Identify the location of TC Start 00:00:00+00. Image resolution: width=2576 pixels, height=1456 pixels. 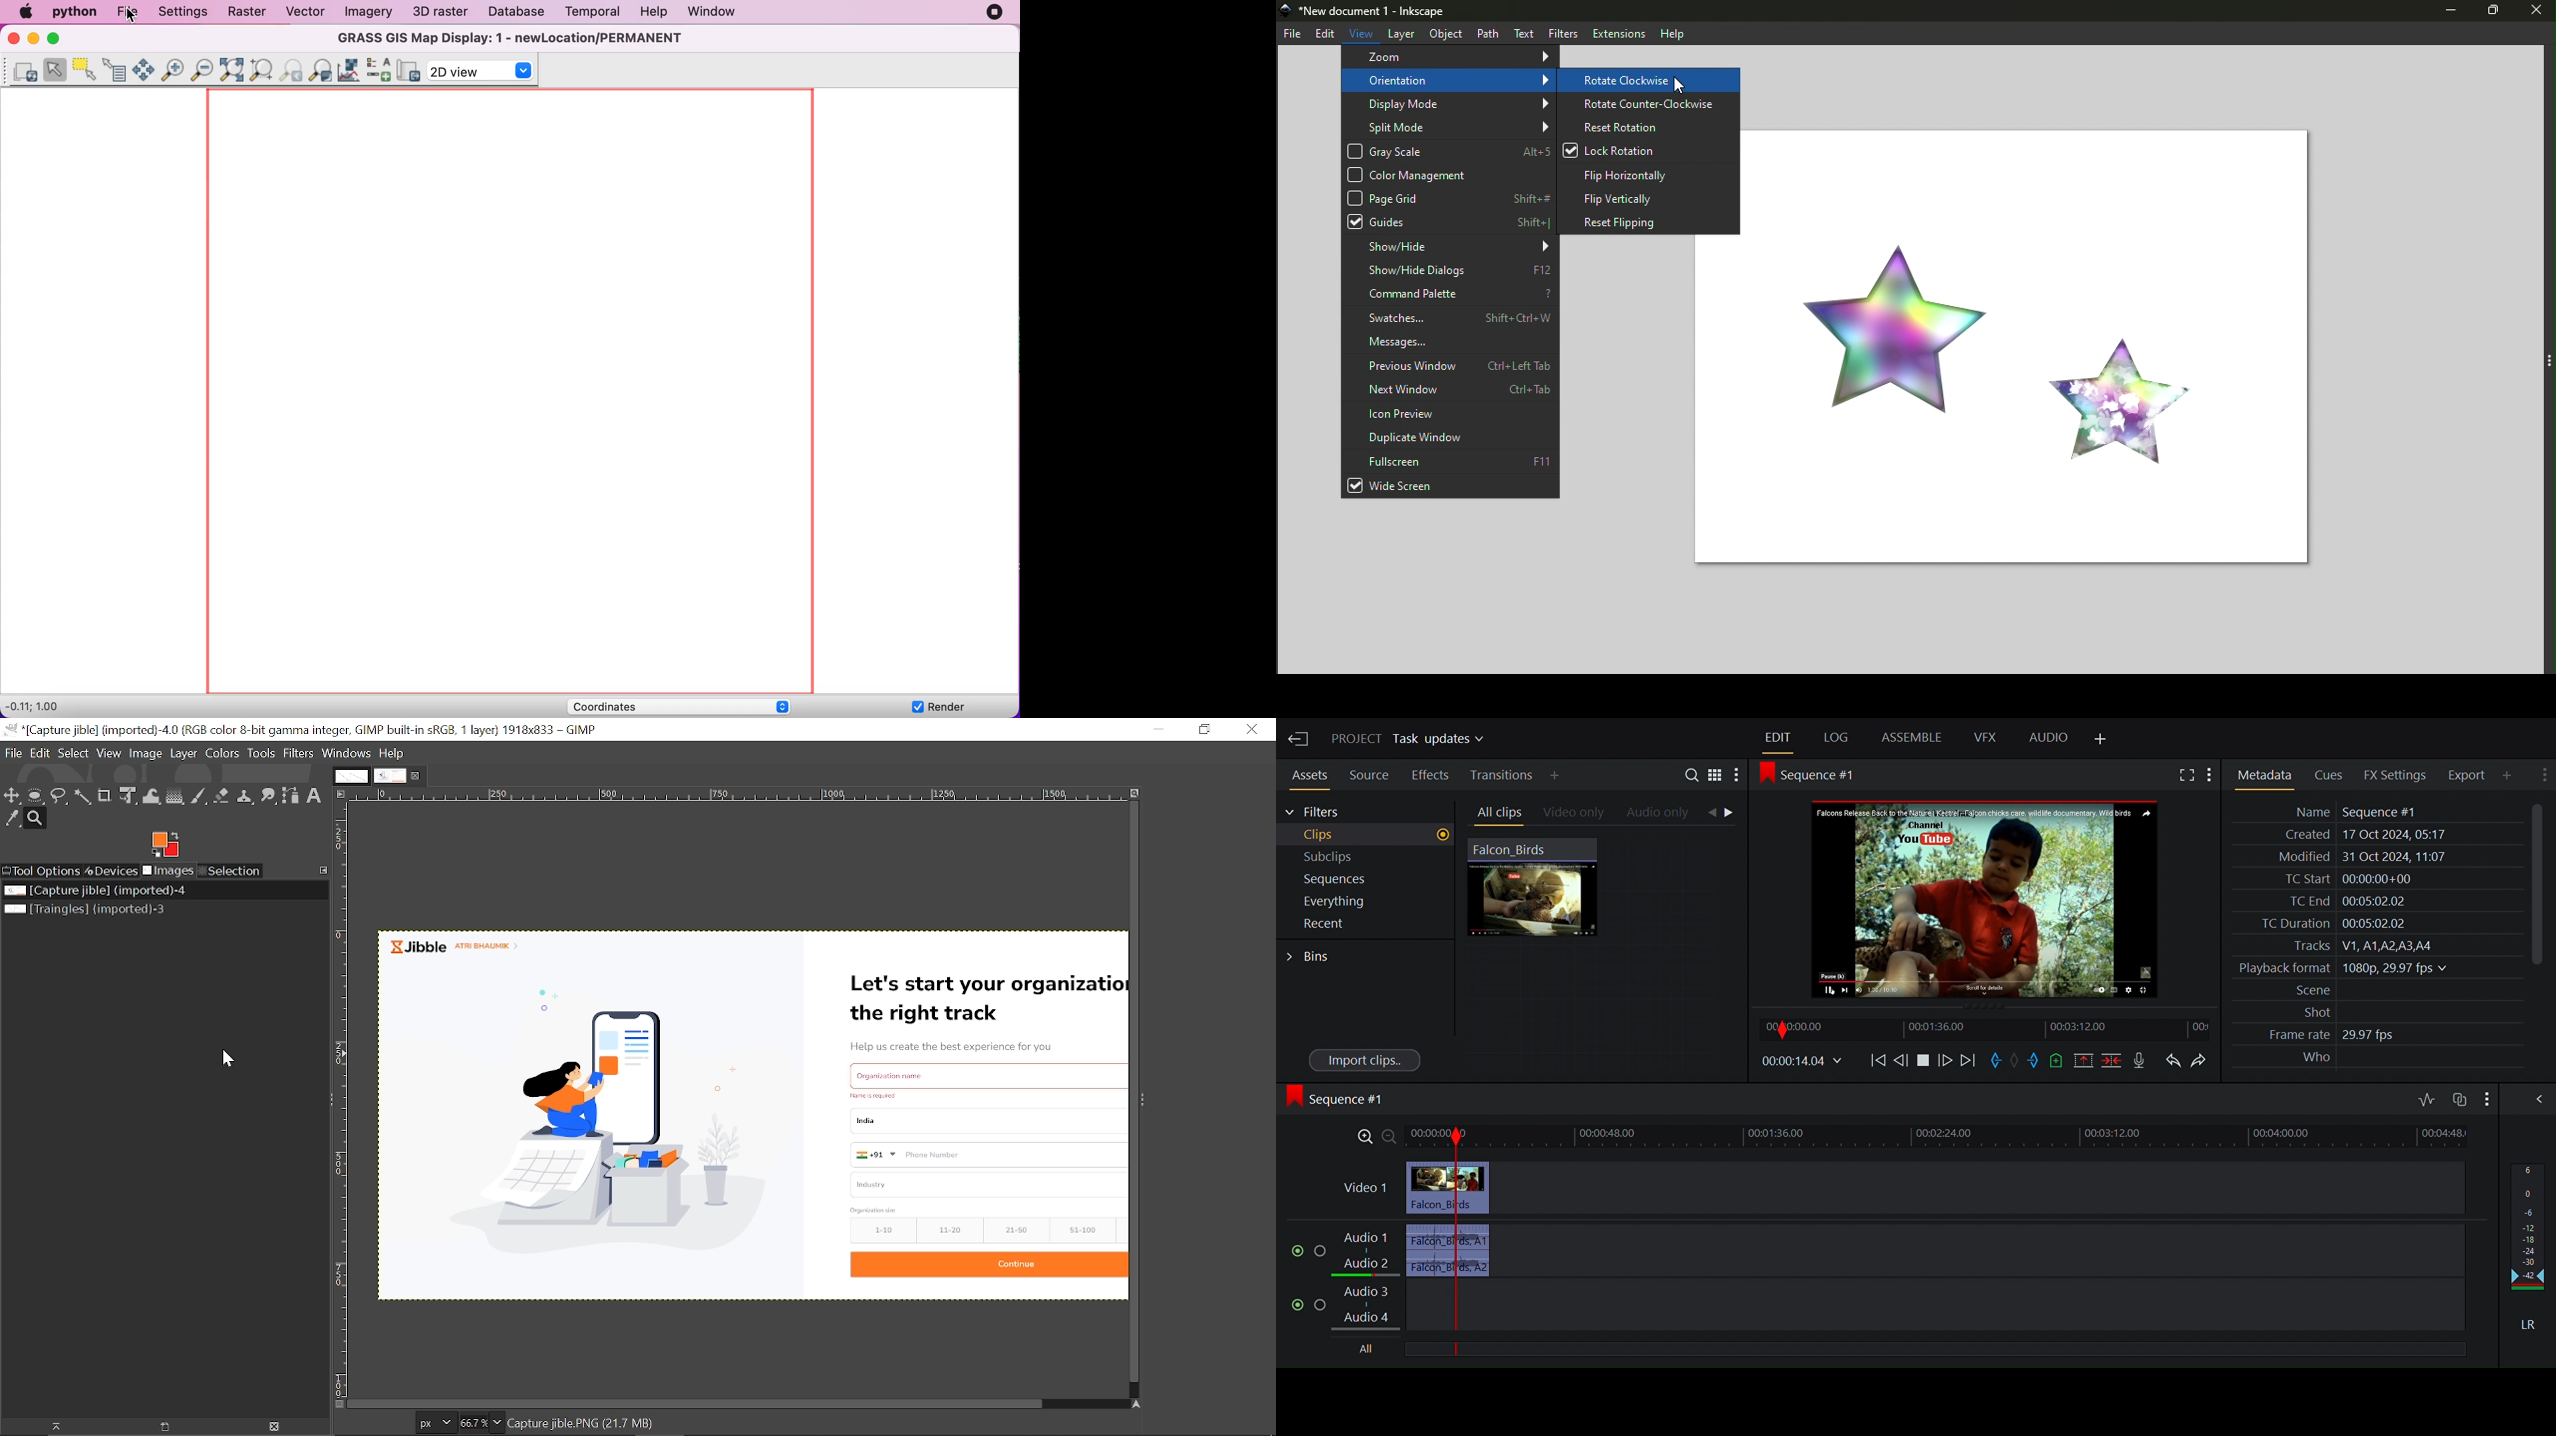
(2344, 879).